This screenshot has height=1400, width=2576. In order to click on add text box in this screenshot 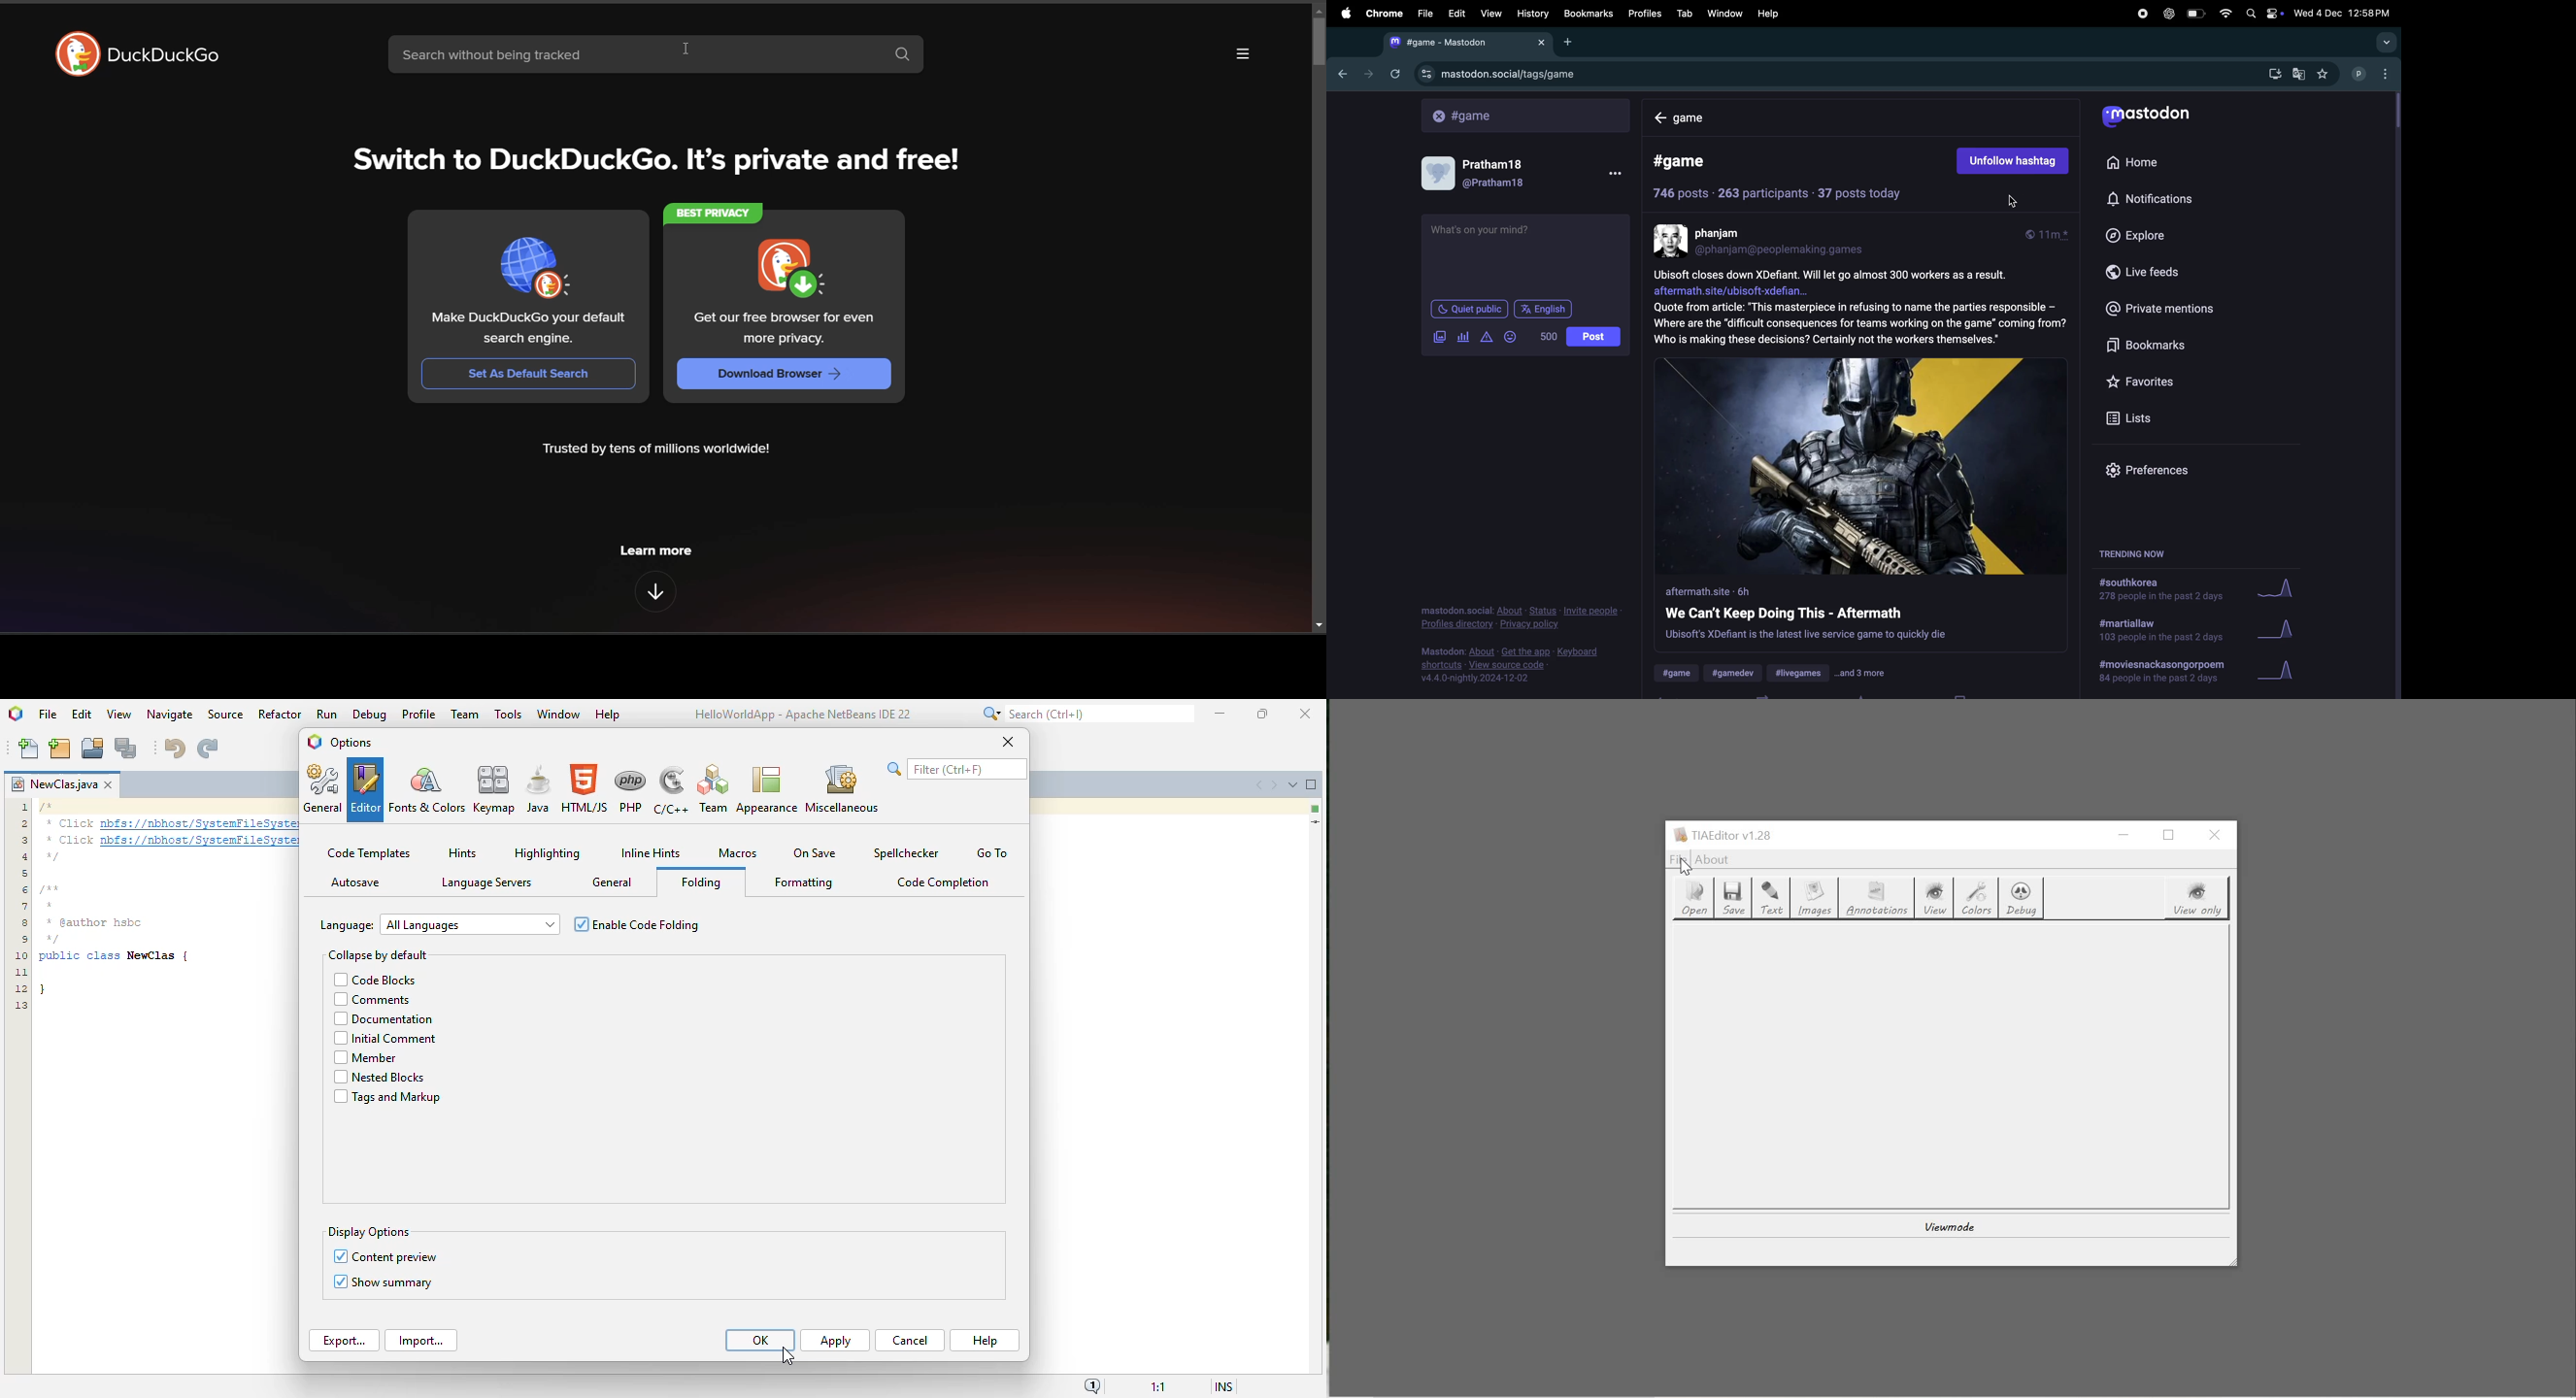, I will do `click(1525, 255)`.